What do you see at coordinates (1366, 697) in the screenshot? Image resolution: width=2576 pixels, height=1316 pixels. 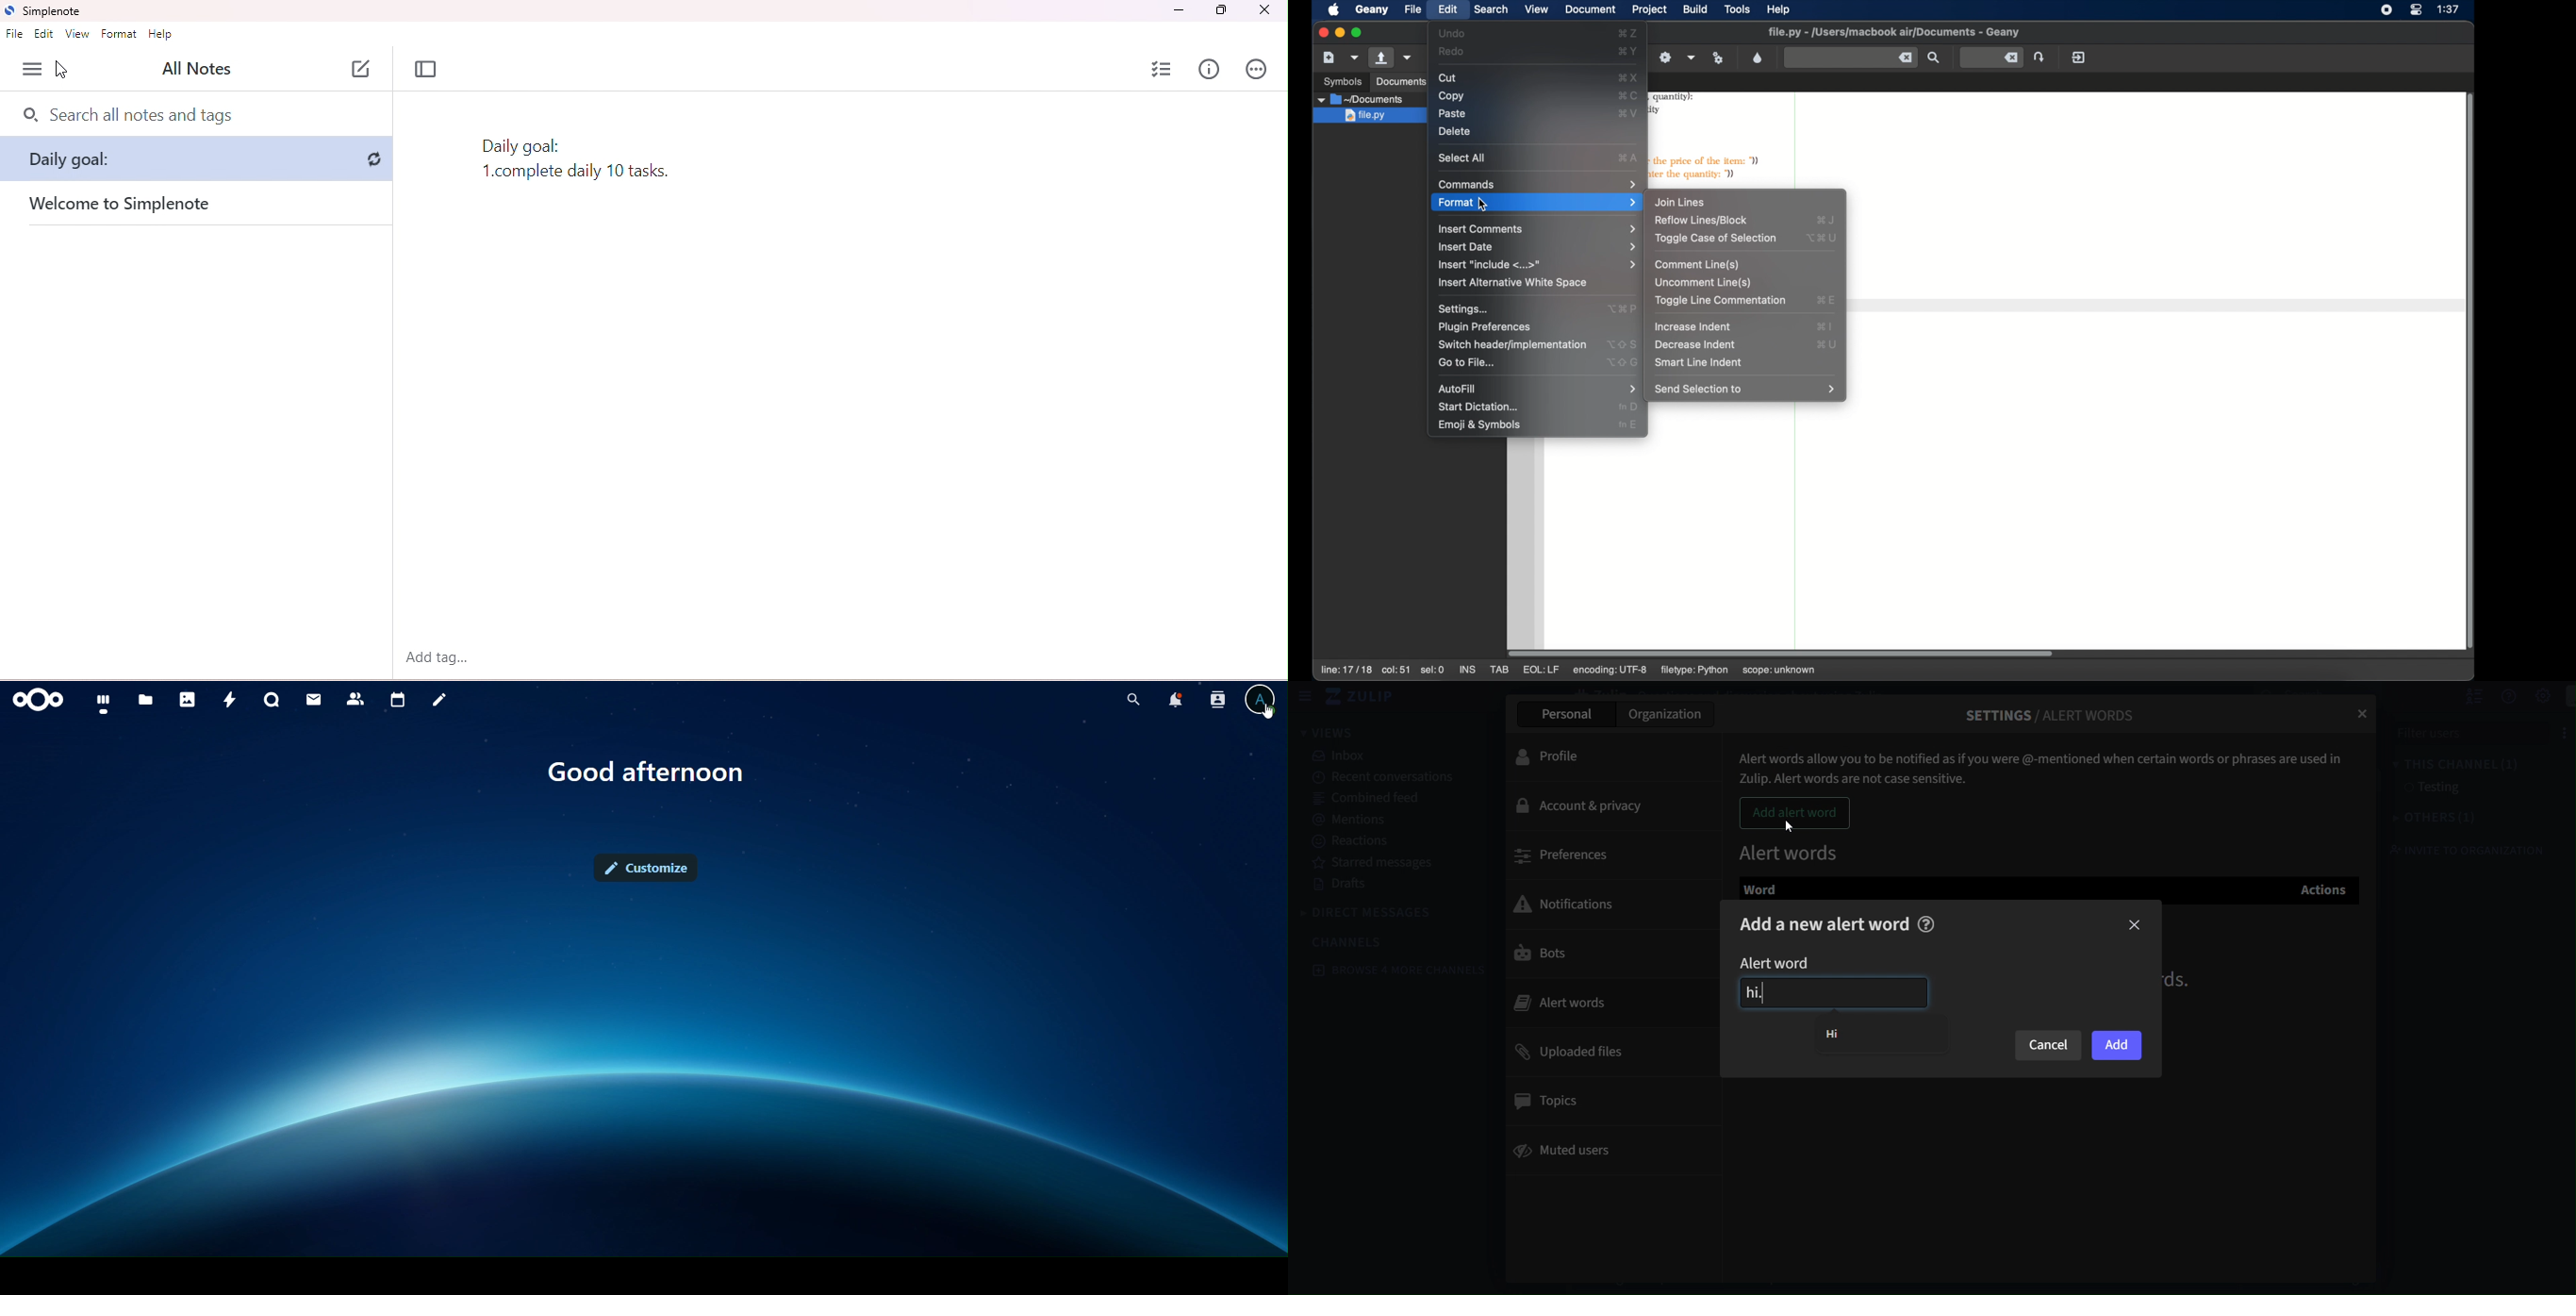 I see `zulip` at bounding box center [1366, 697].